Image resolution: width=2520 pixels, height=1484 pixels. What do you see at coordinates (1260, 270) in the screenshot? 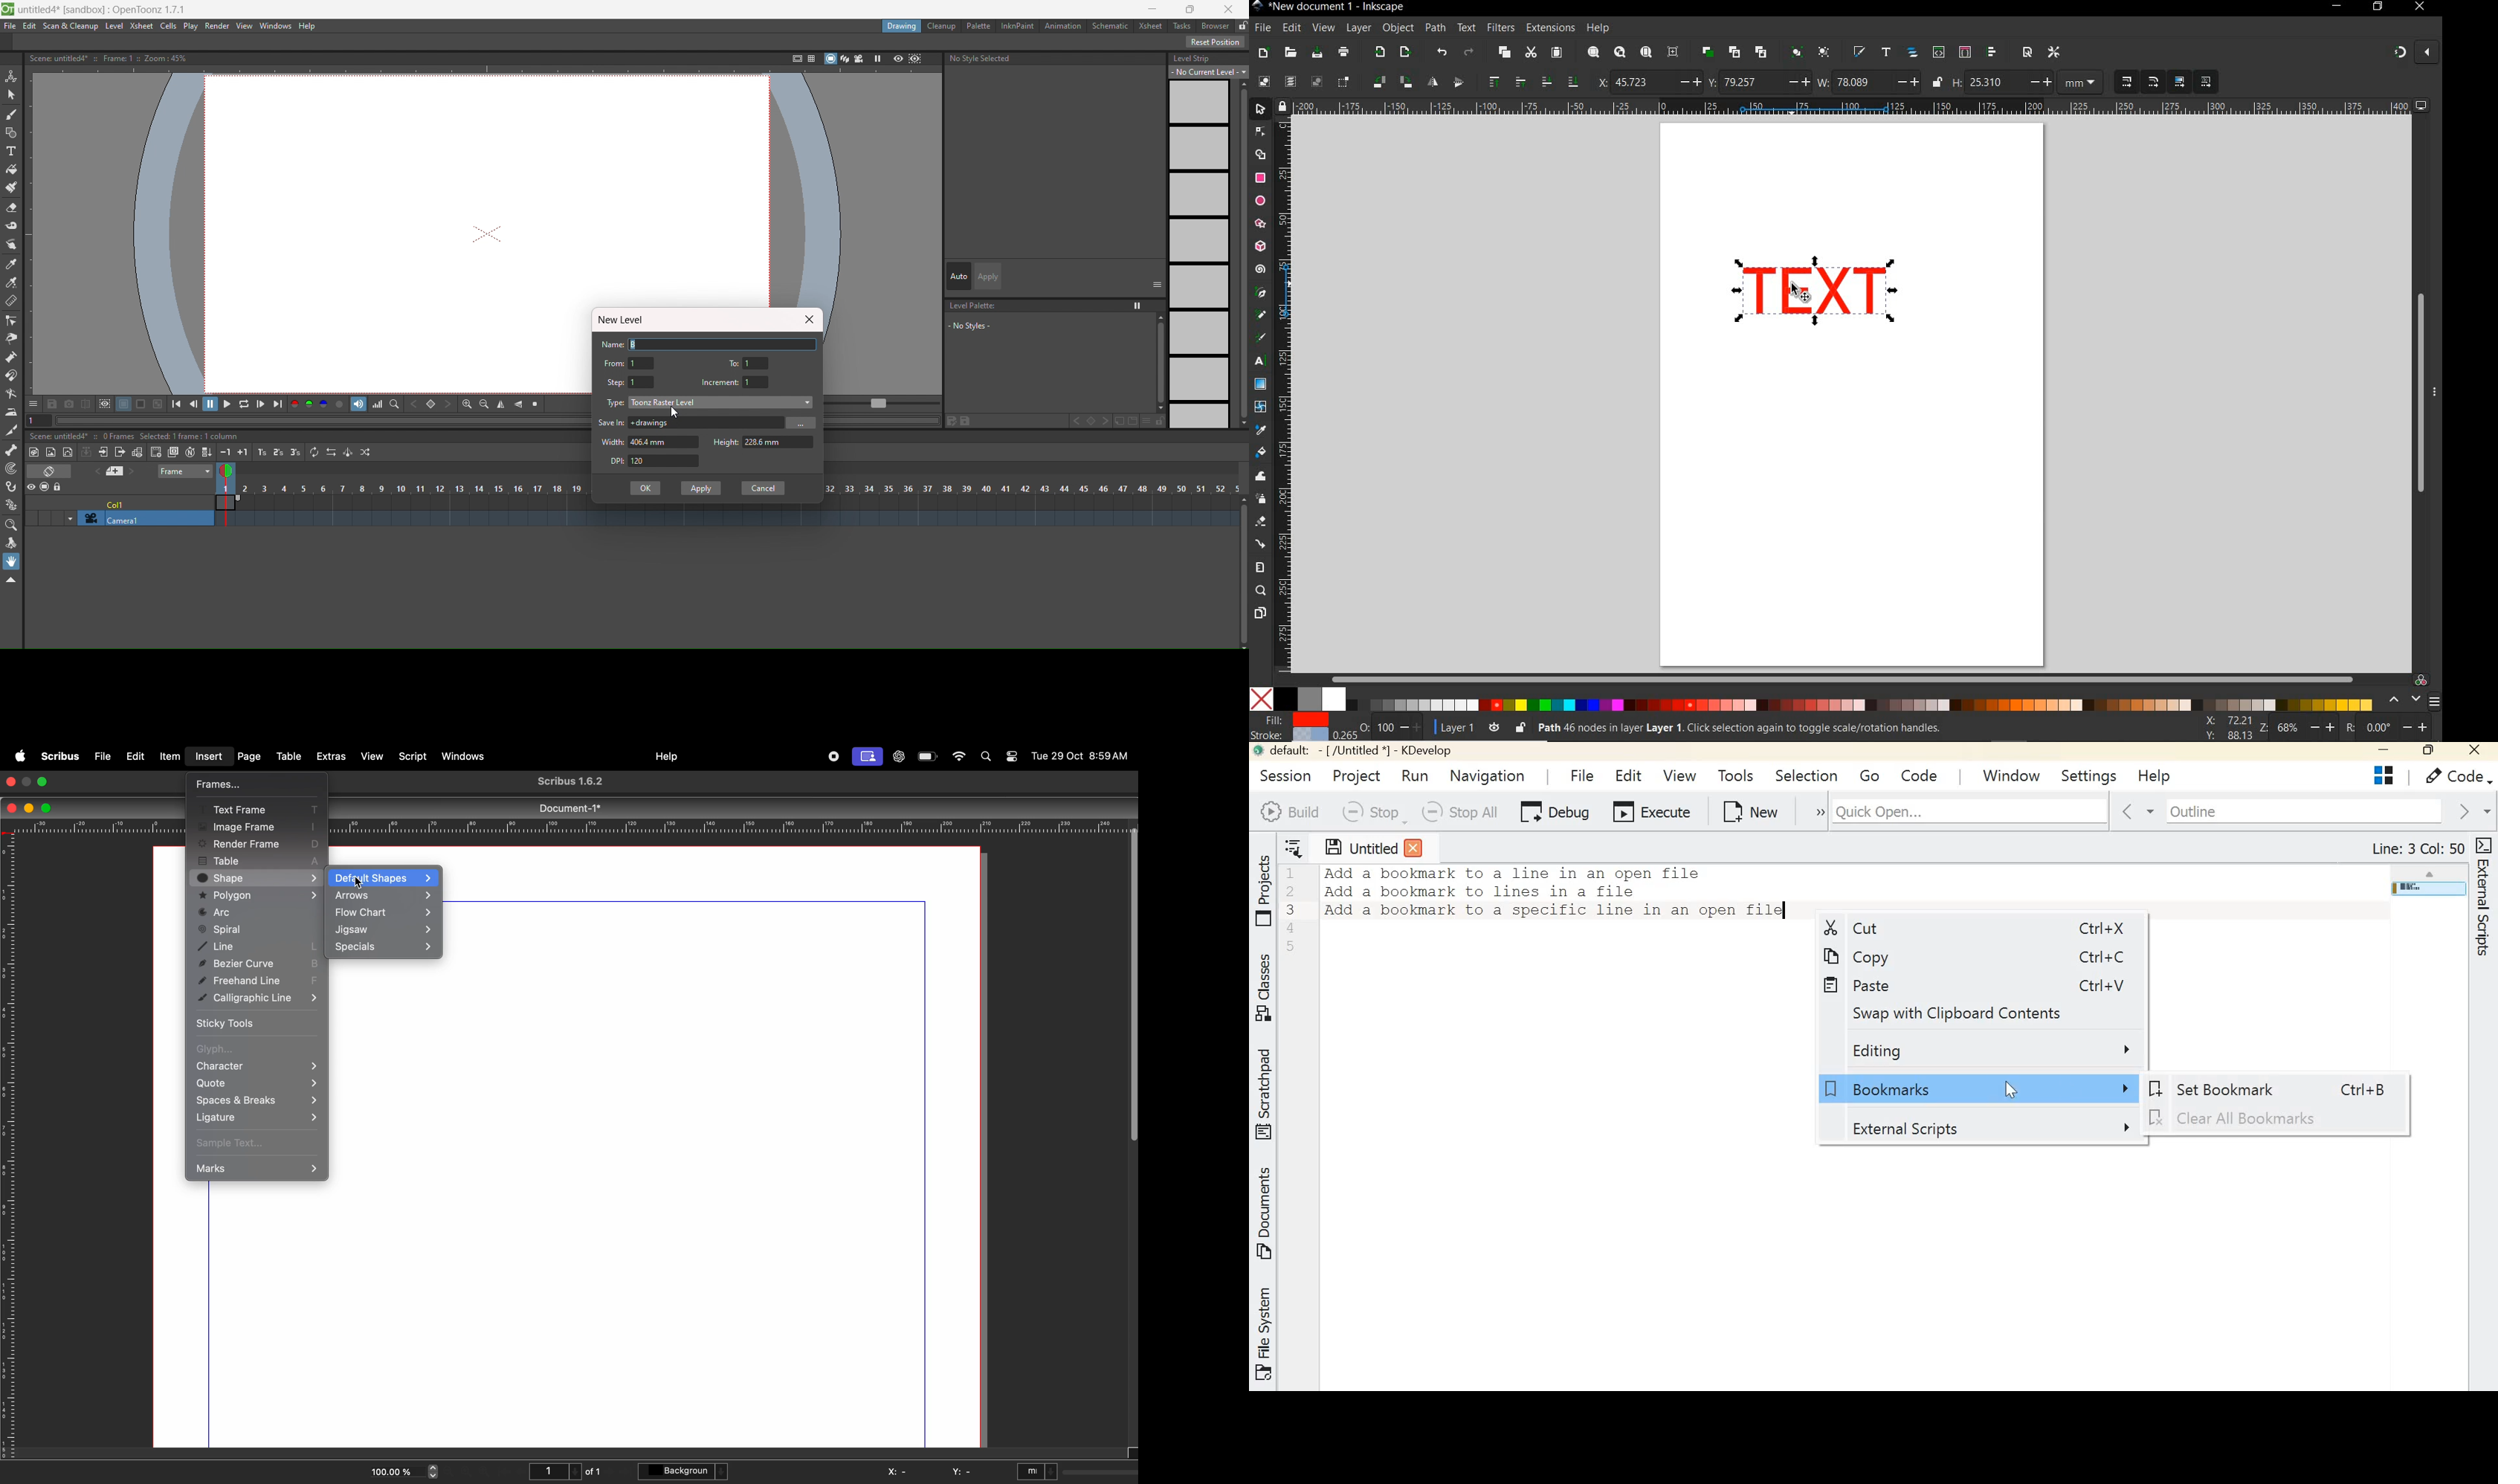
I see `SPIRAL TOOL` at bounding box center [1260, 270].